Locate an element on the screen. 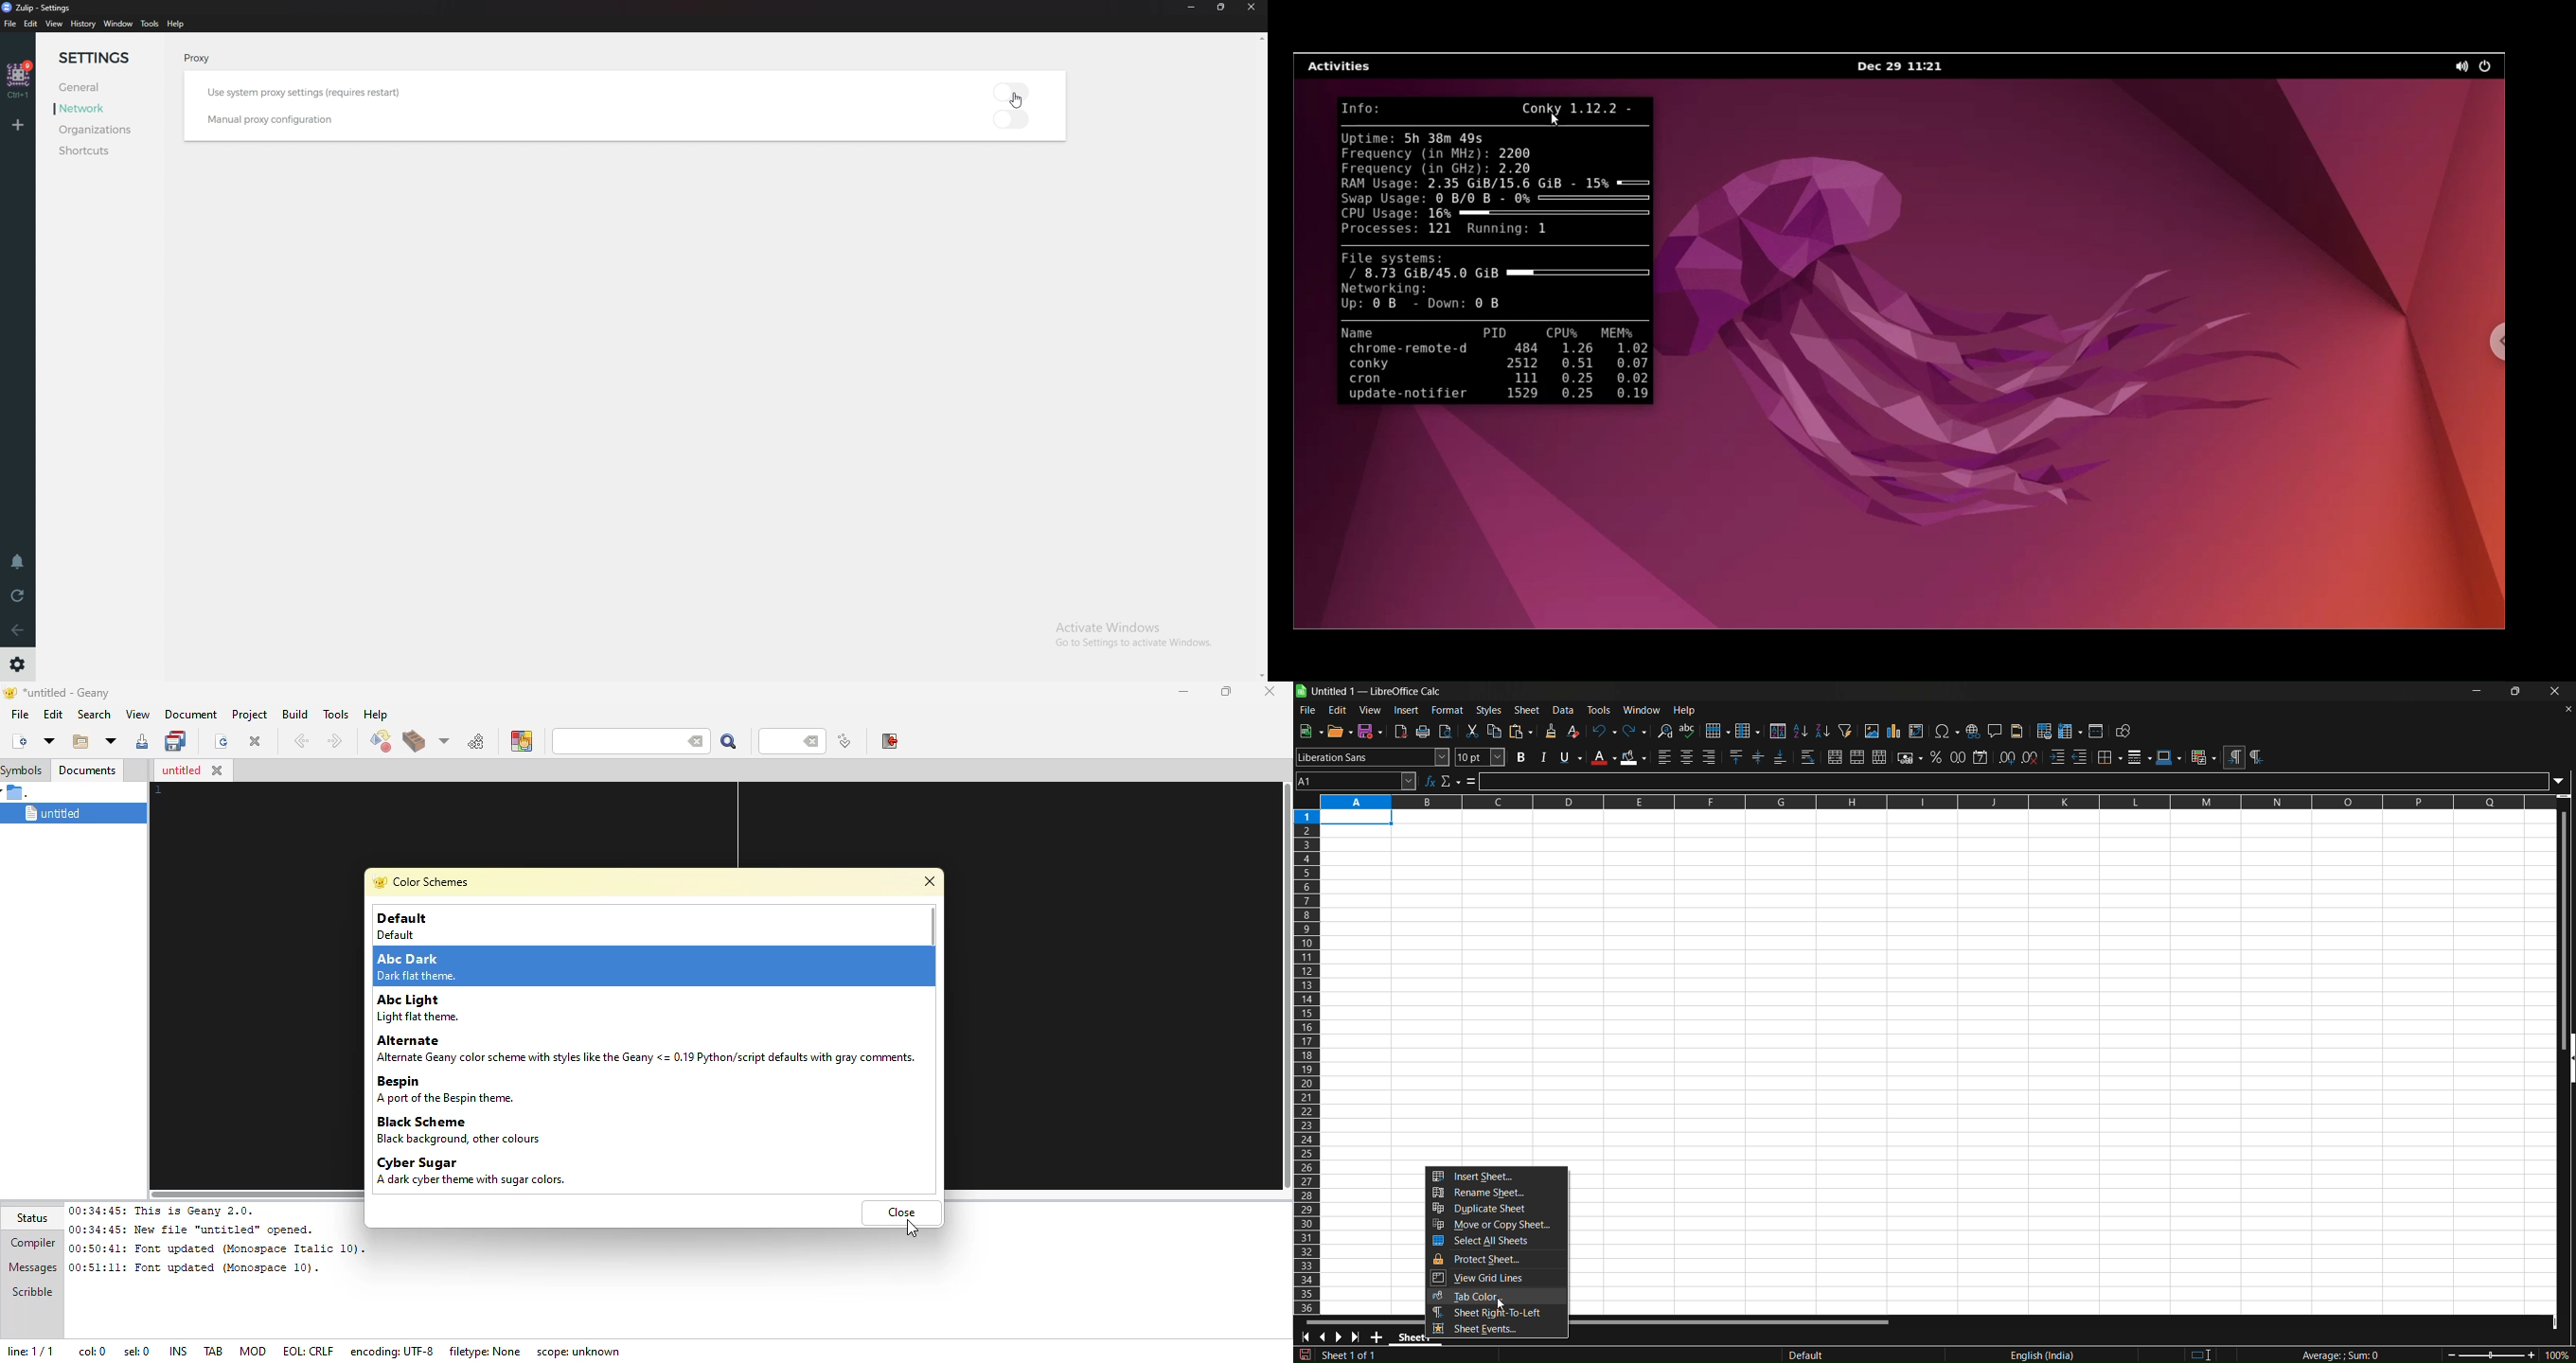 Image resolution: width=2576 pixels, height=1372 pixels. duplicate sheet is located at coordinates (1498, 1209).